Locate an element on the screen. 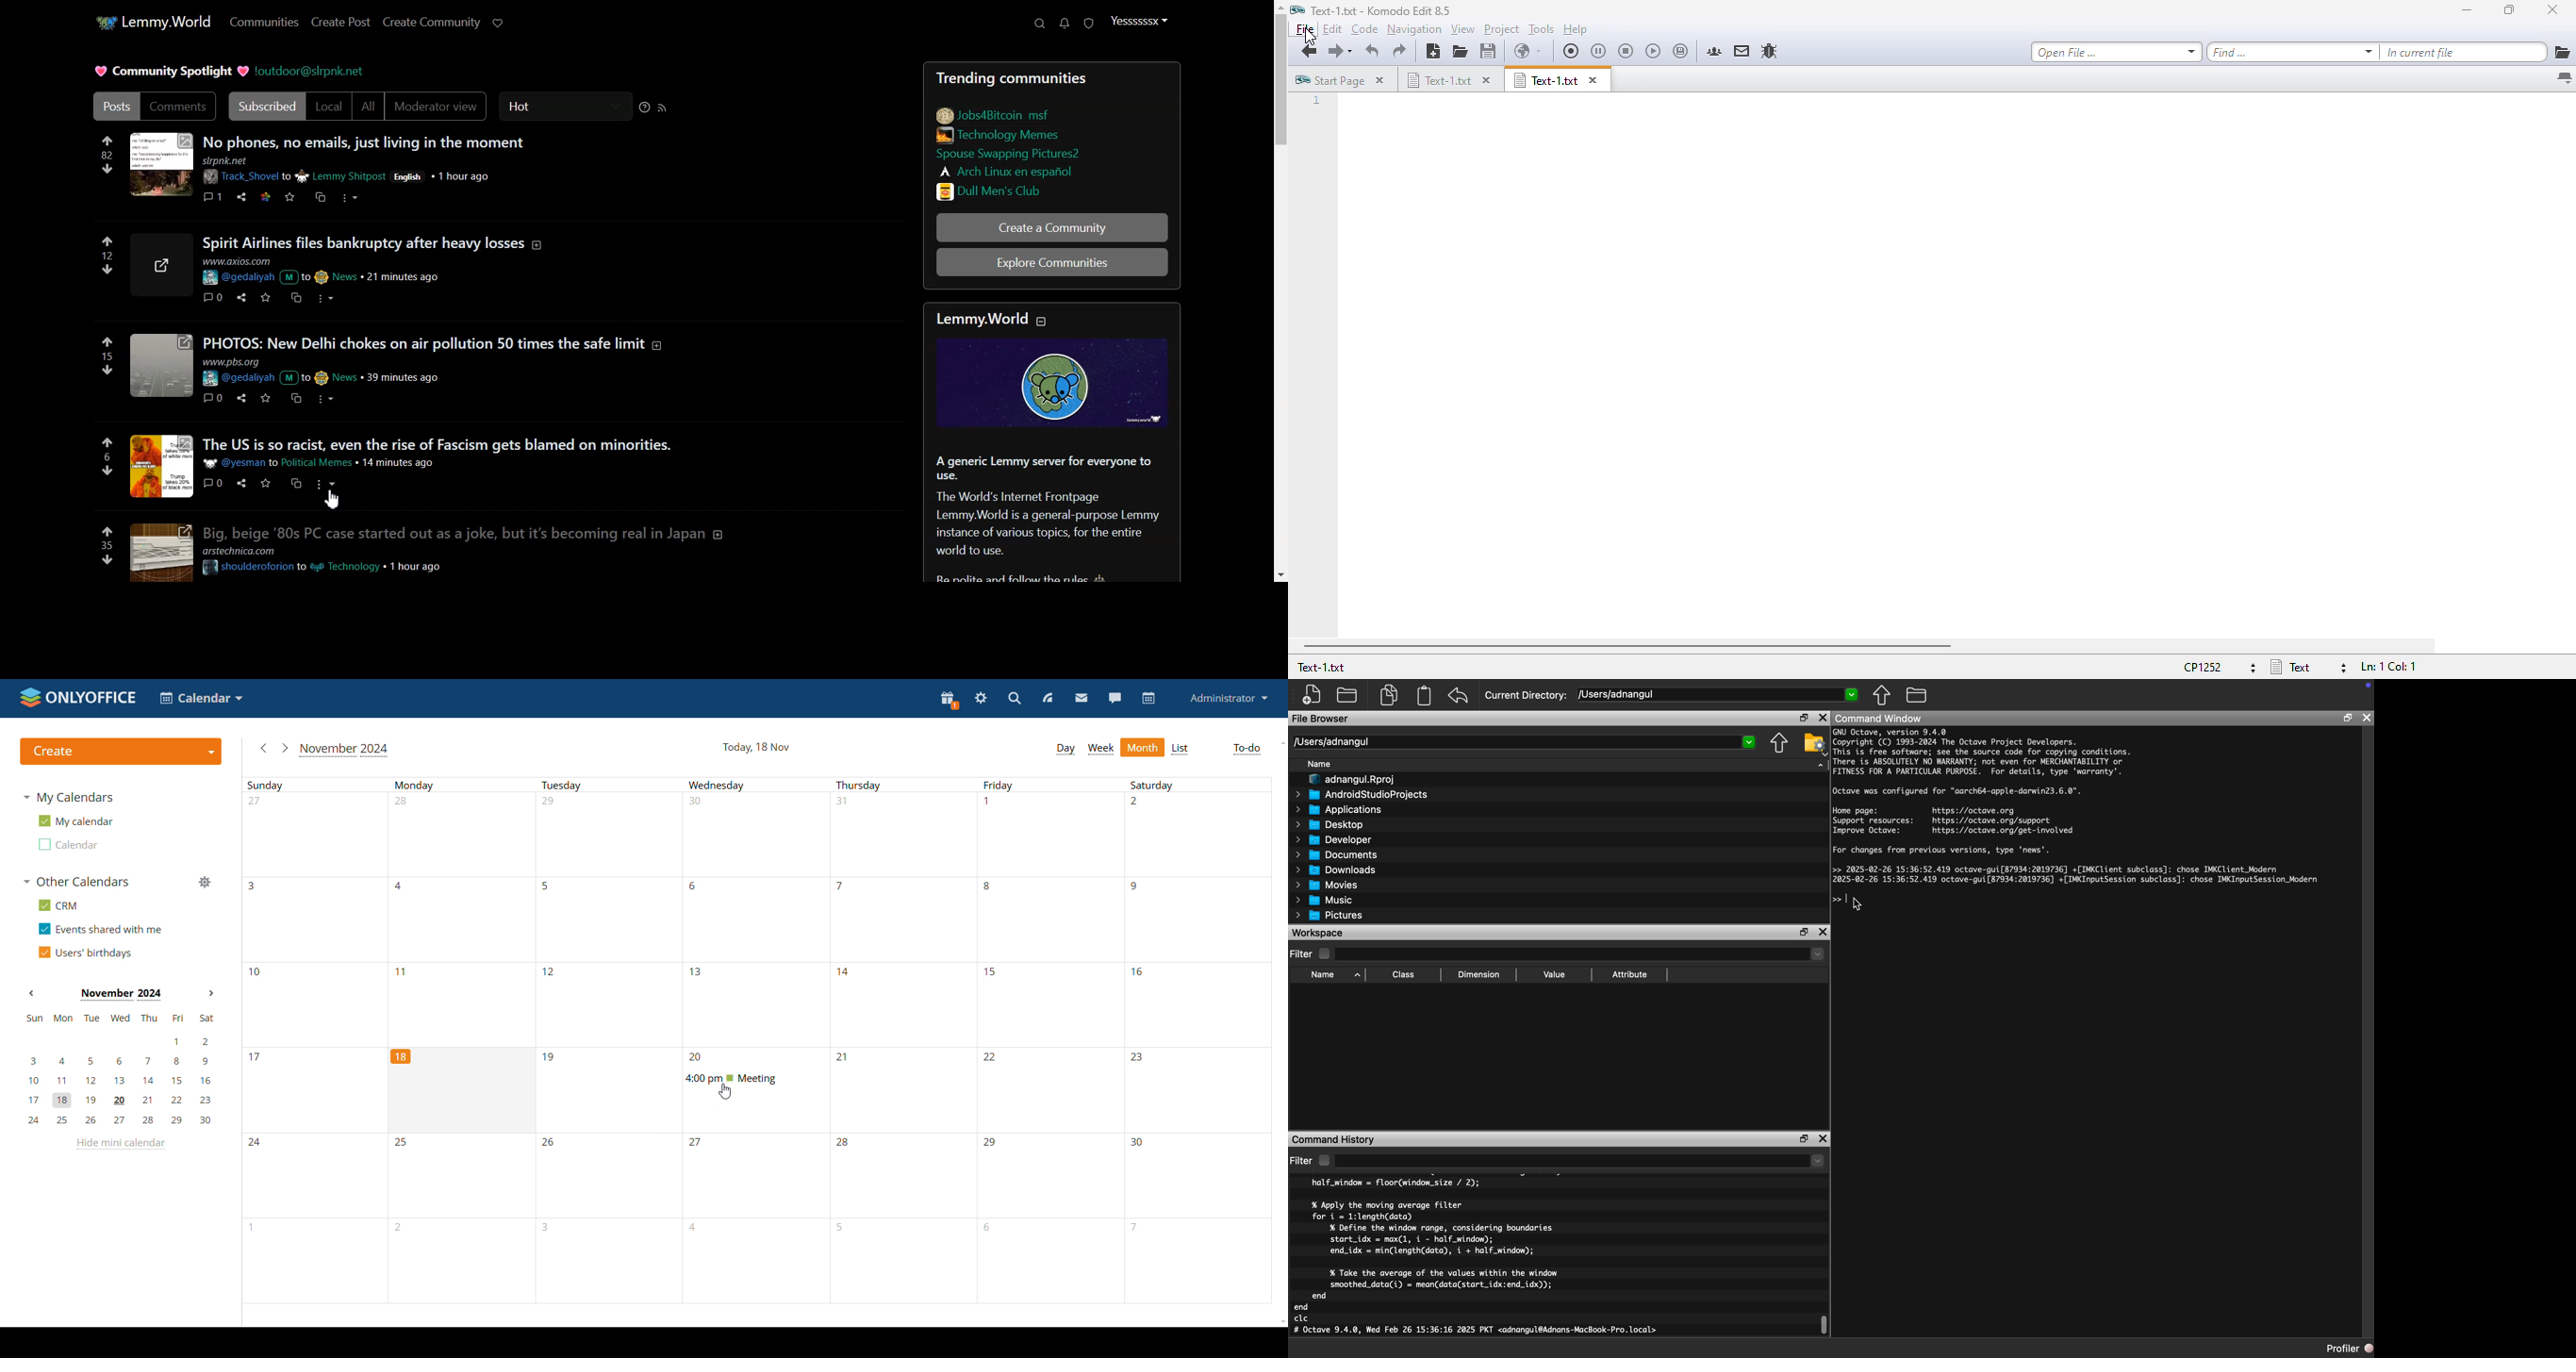 Image resolution: width=2576 pixels, height=1372 pixels. Folder is located at coordinates (1917, 694).